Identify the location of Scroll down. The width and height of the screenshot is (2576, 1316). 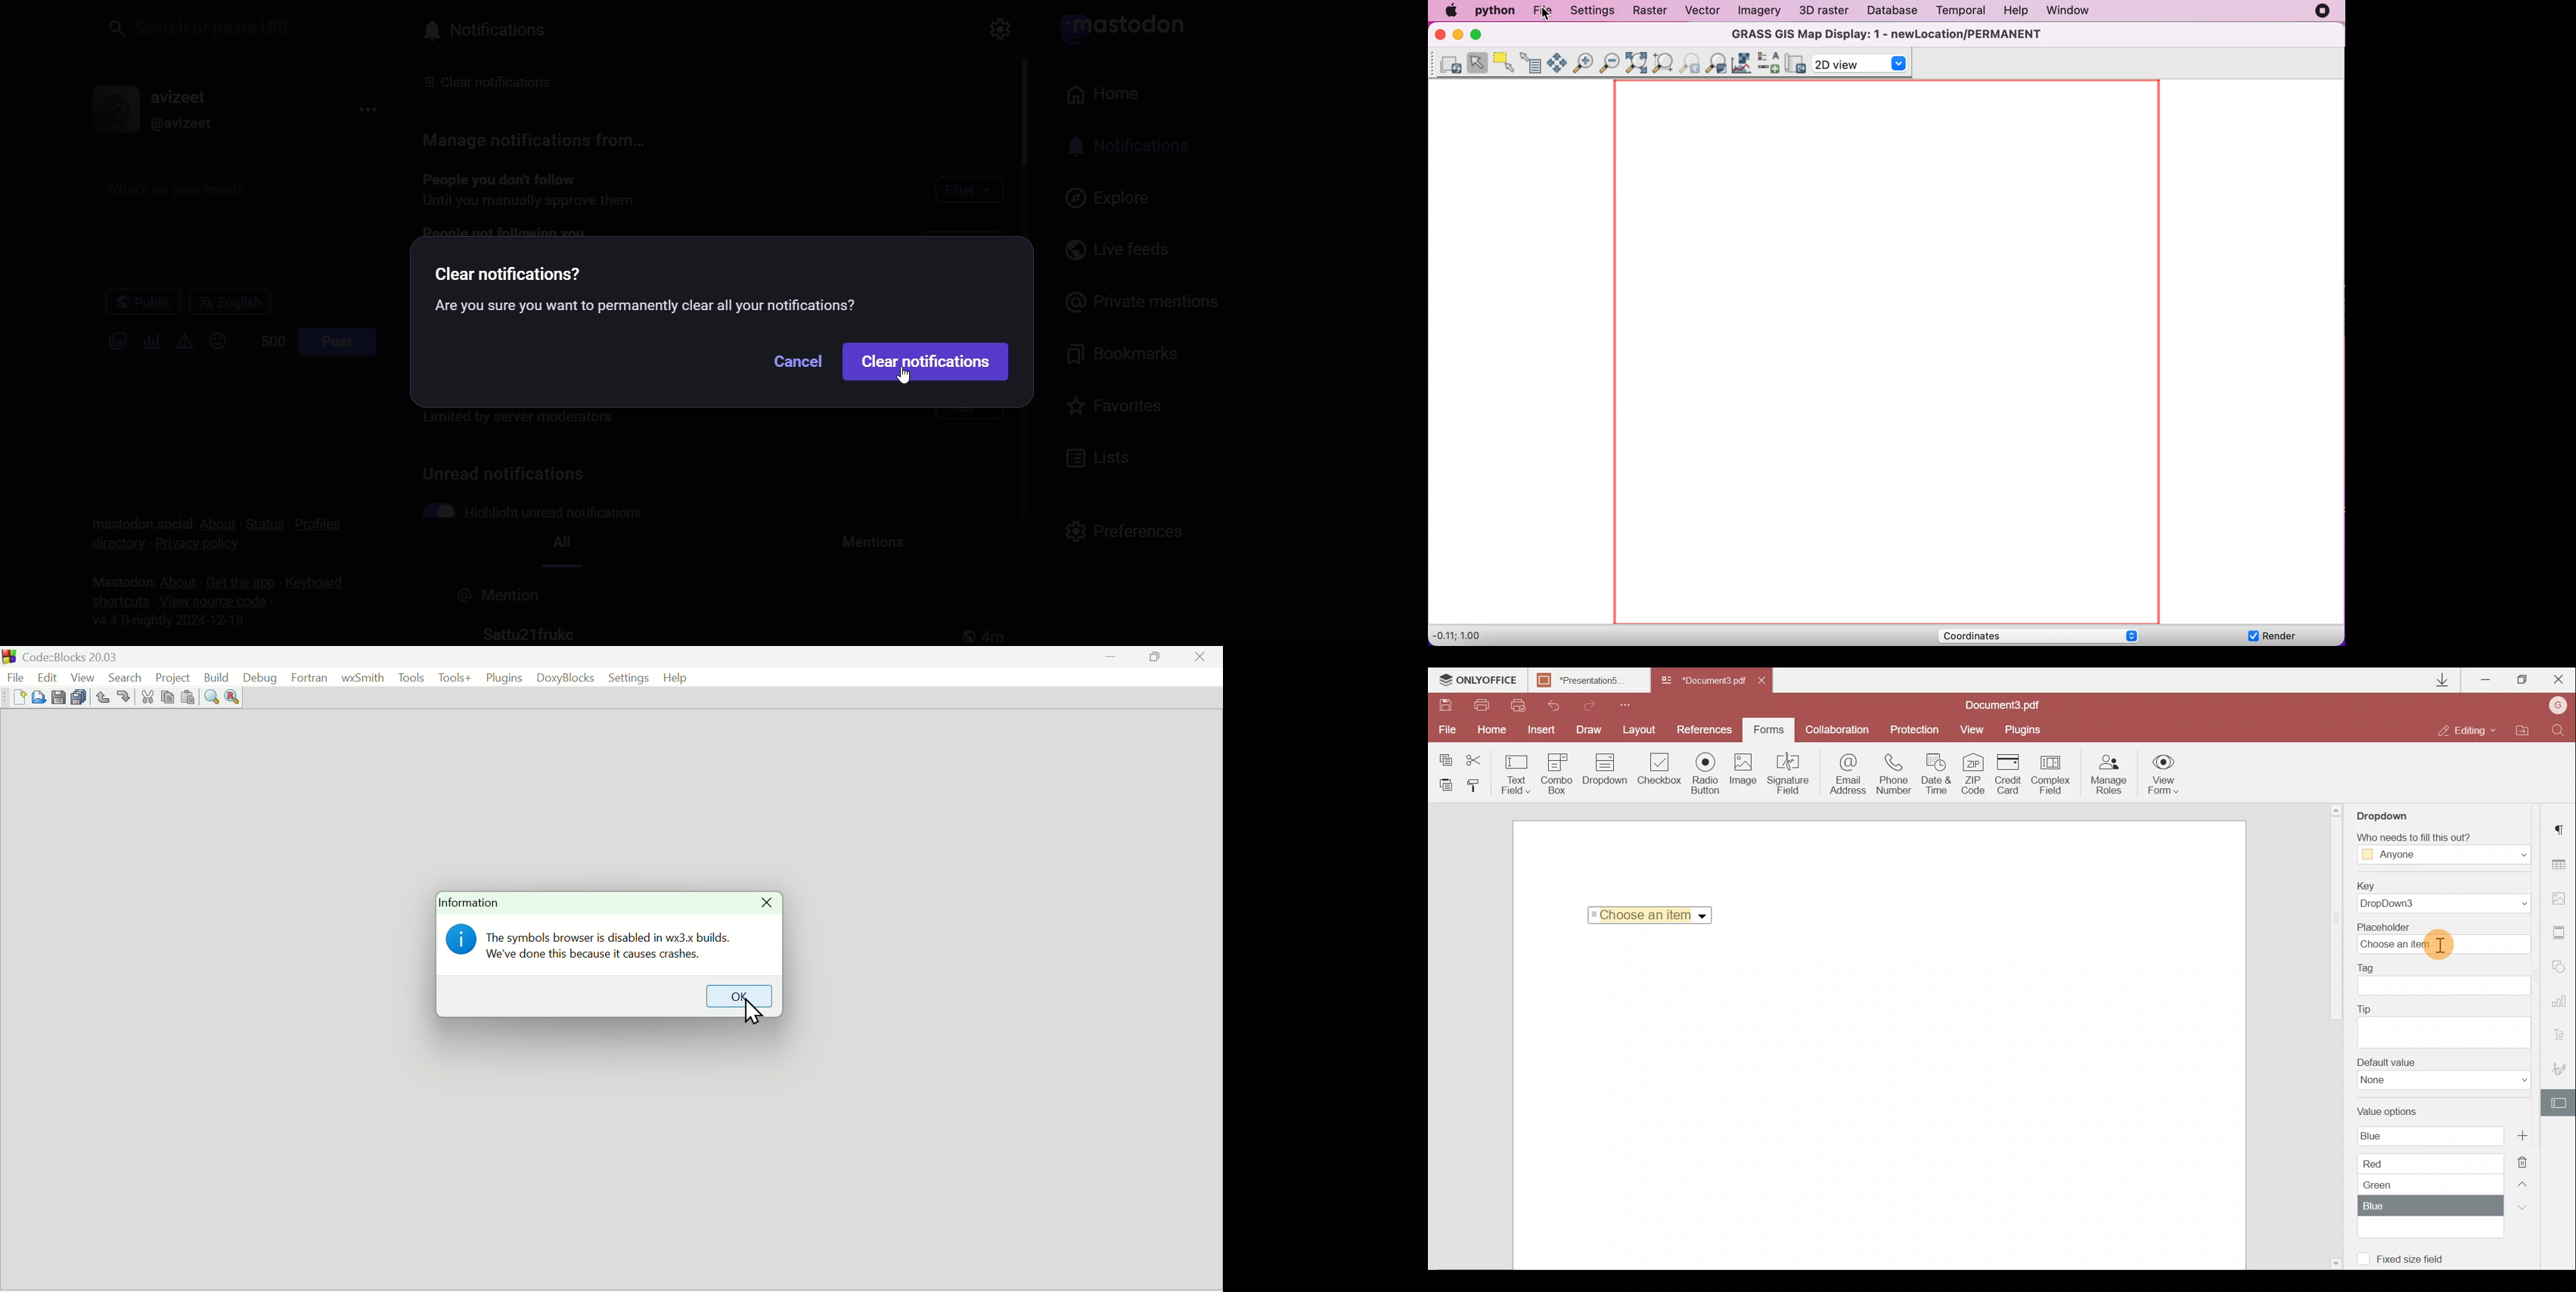
(2335, 1261).